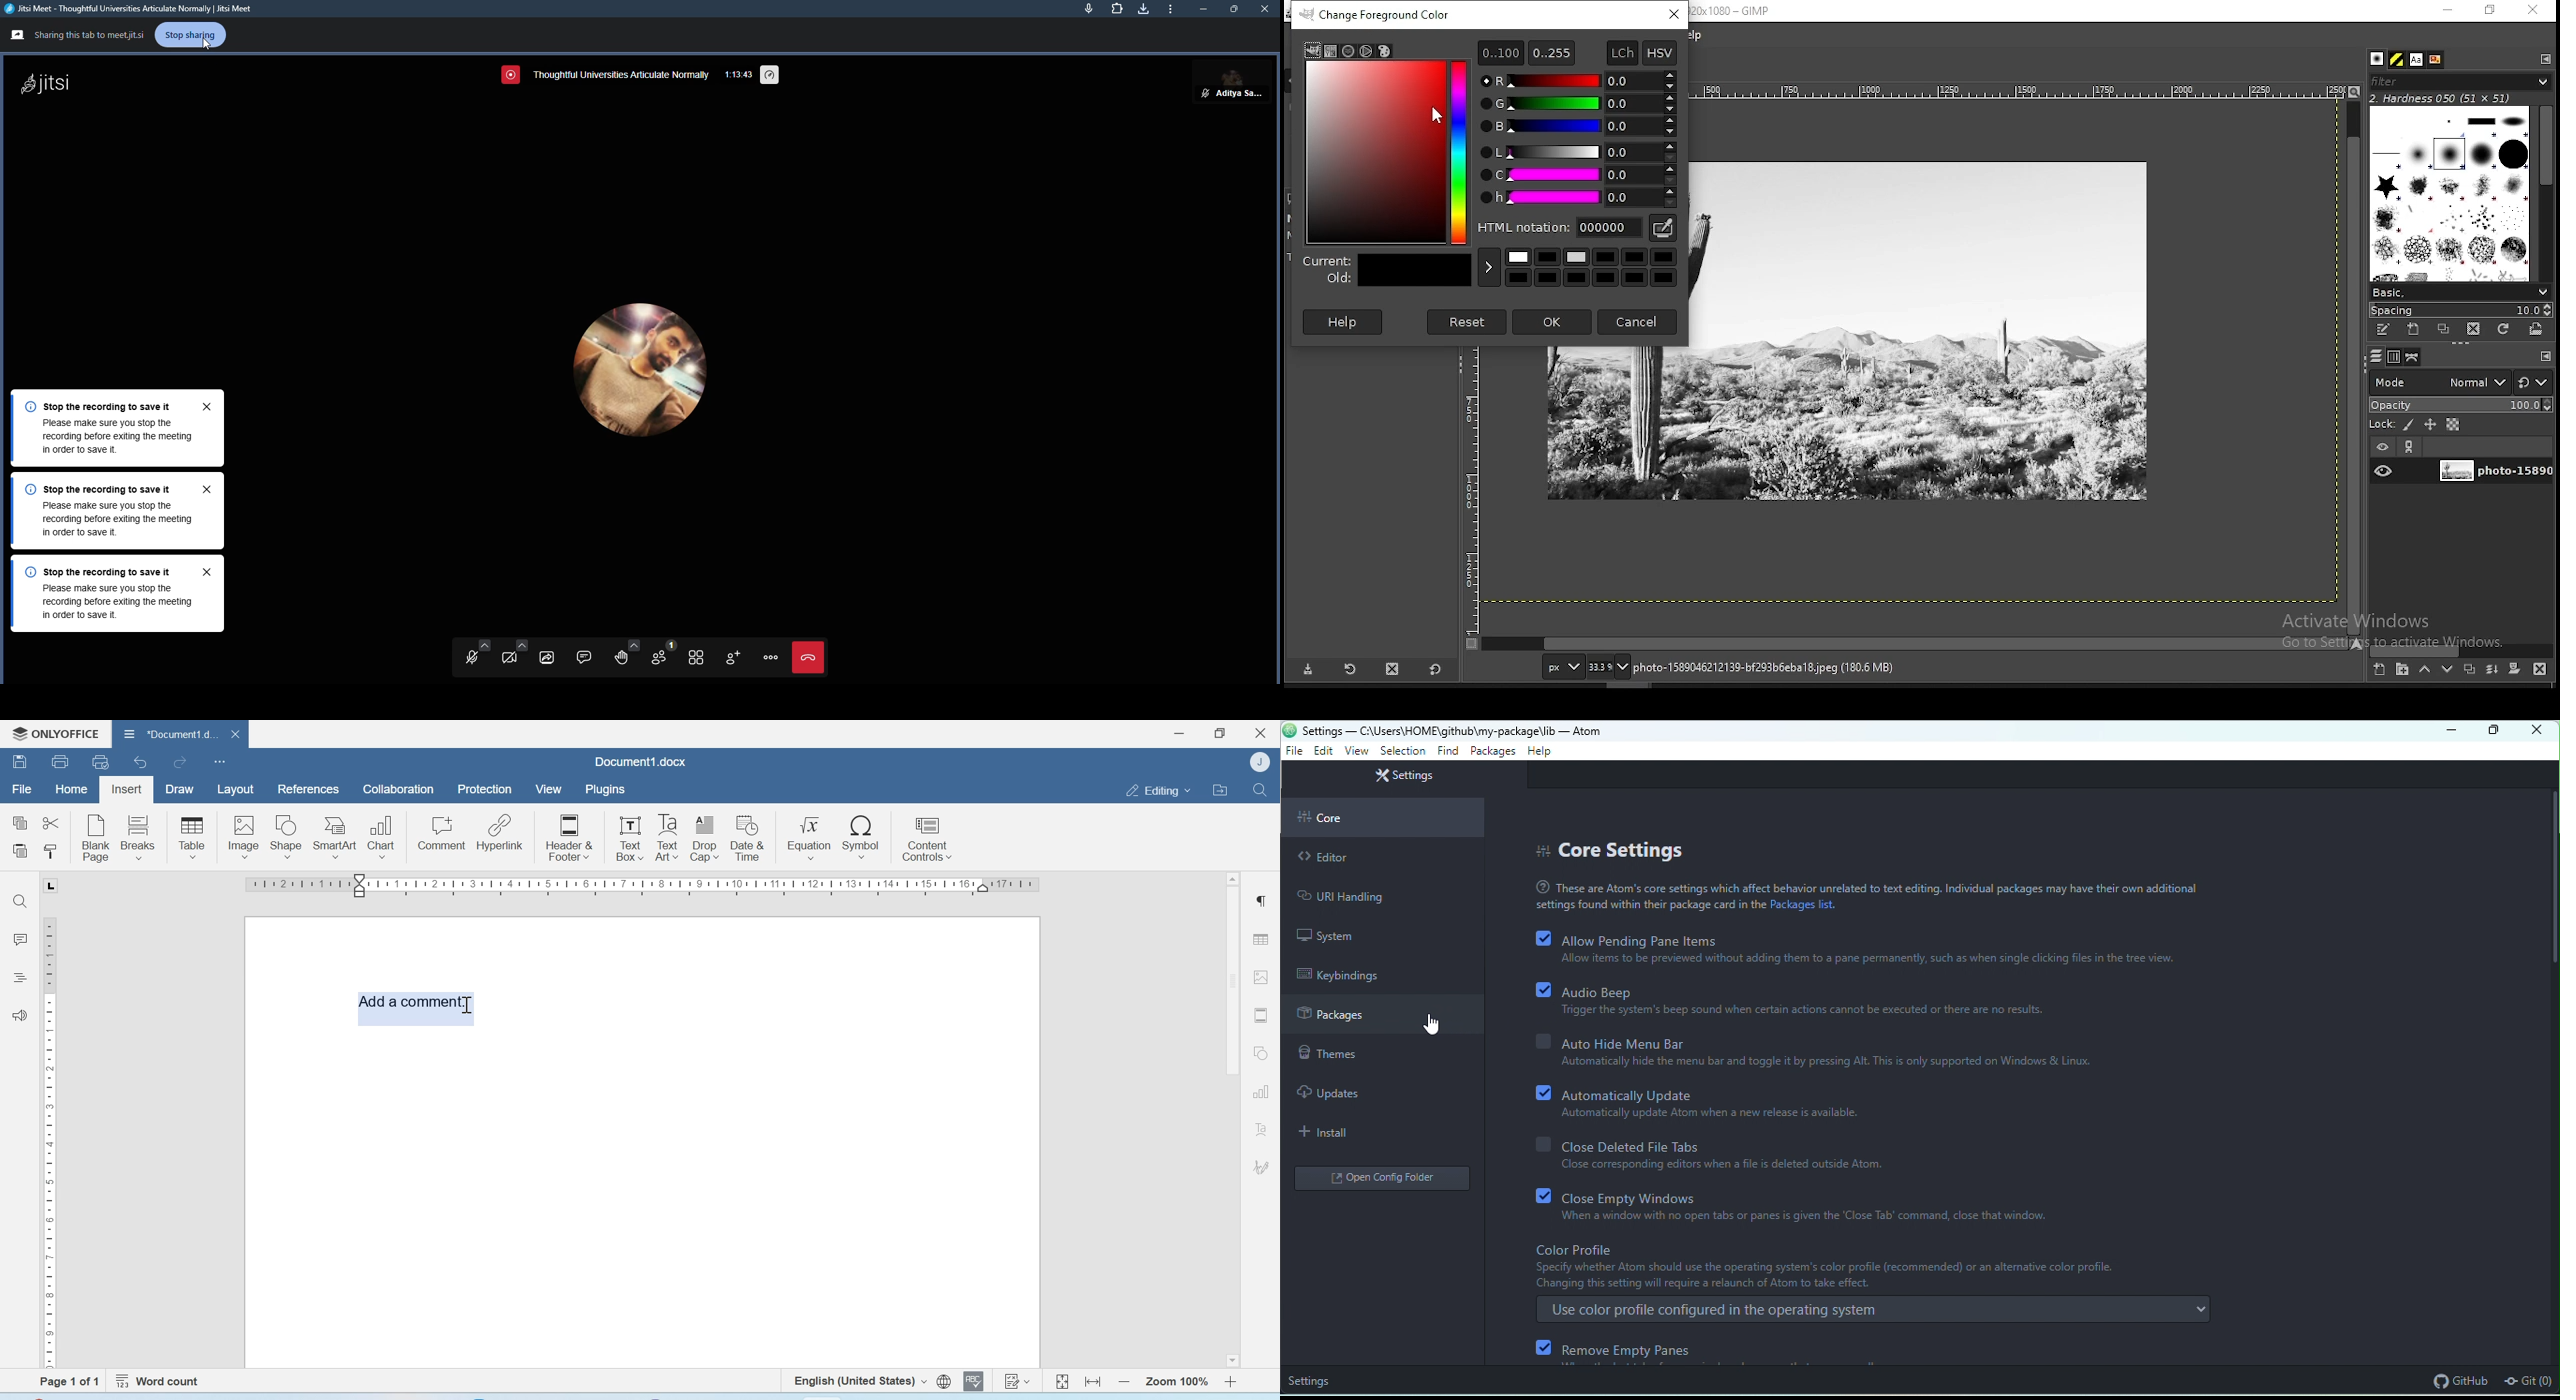 The image size is (2576, 1400). What do you see at coordinates (2461, 650) in the screenshot?
I see `scroll bar` at bounding box center [2461, 650].